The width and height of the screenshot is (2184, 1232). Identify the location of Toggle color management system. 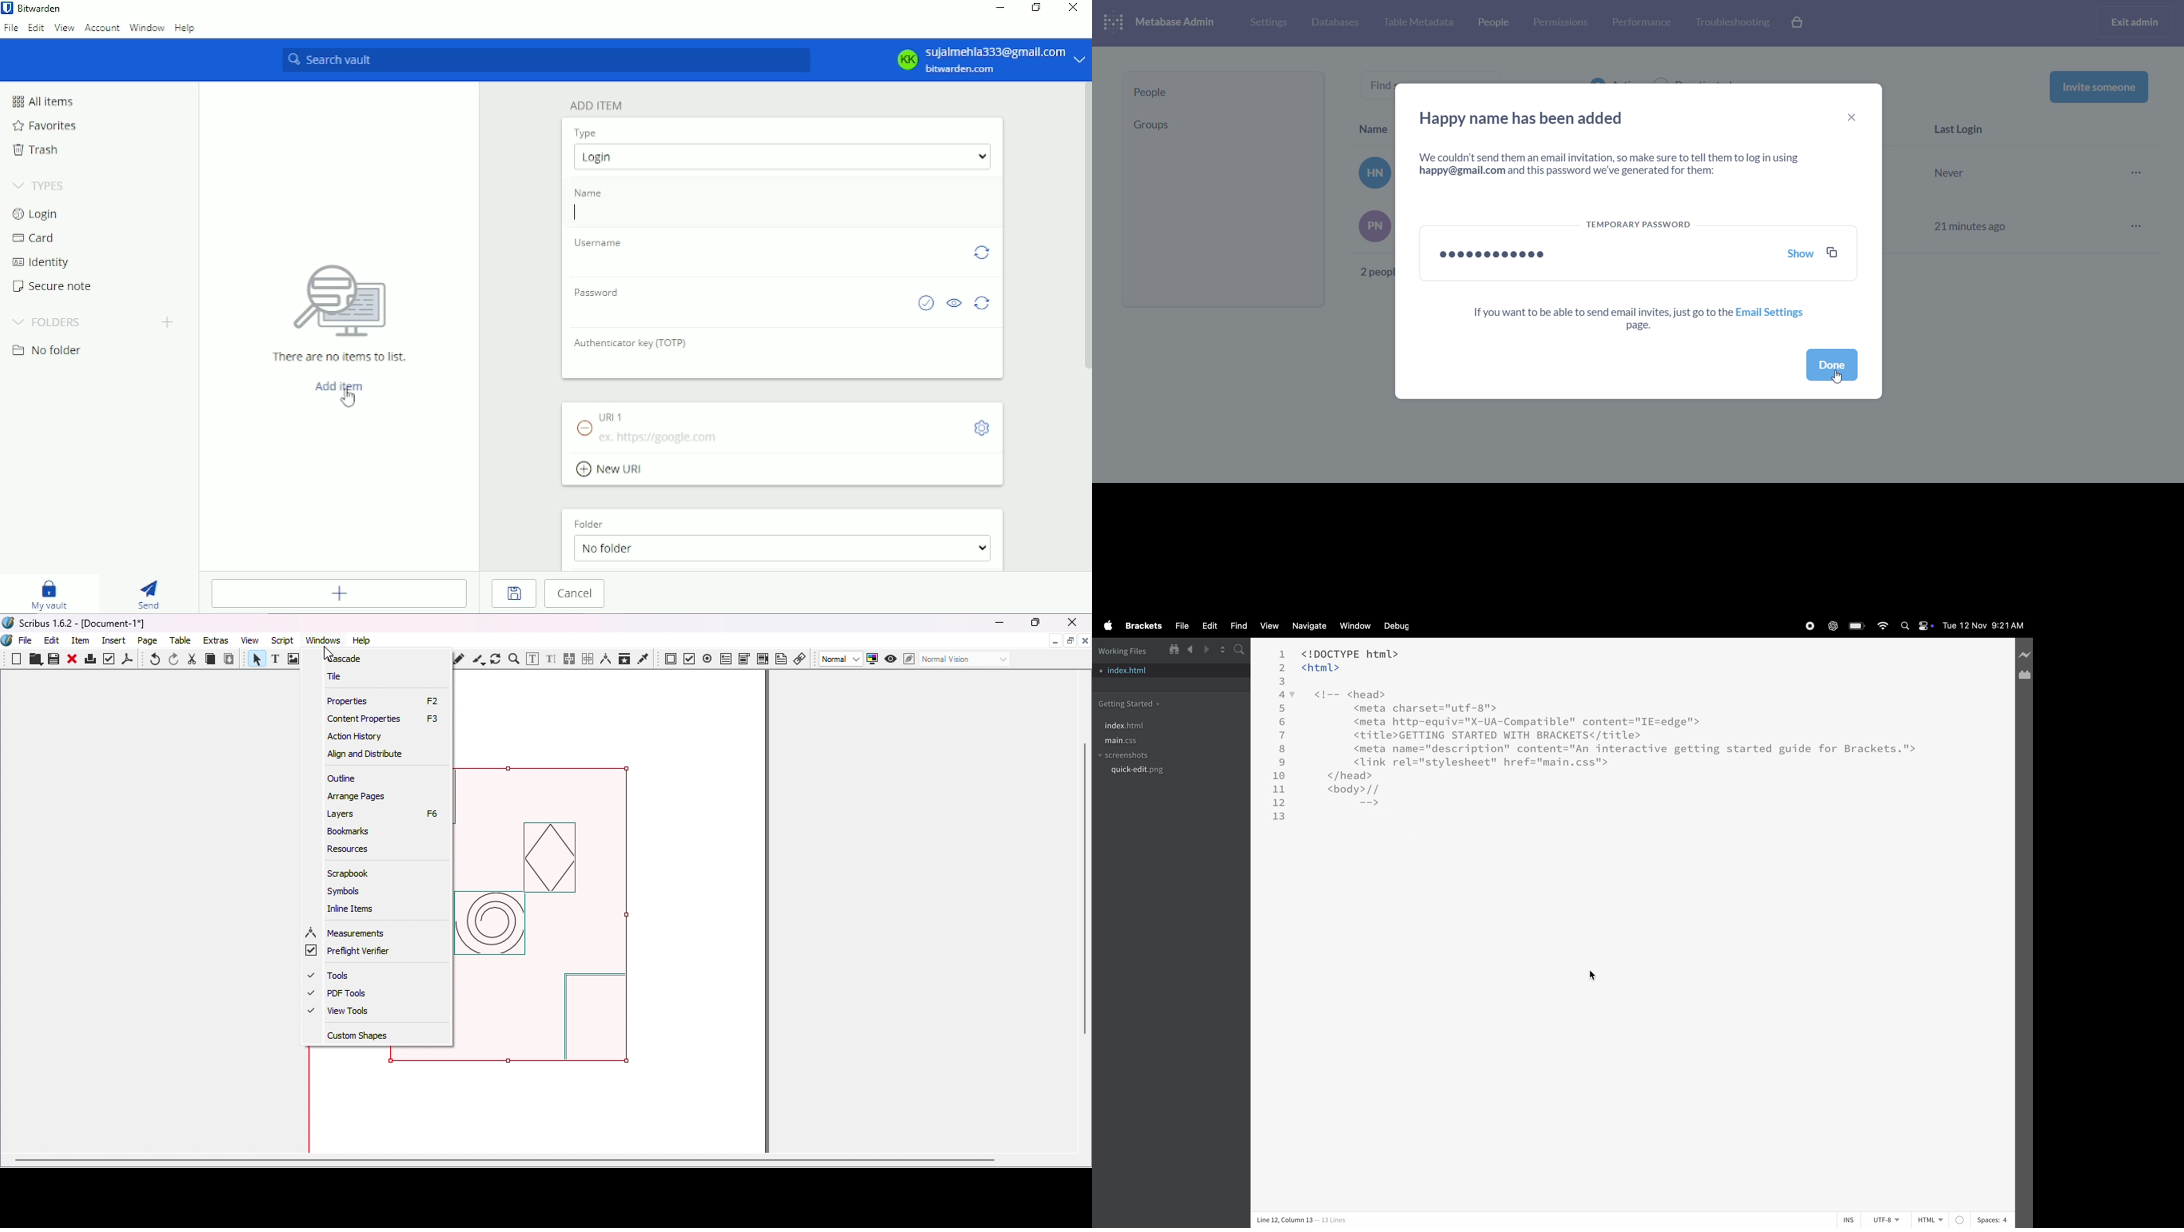
(873, 658).